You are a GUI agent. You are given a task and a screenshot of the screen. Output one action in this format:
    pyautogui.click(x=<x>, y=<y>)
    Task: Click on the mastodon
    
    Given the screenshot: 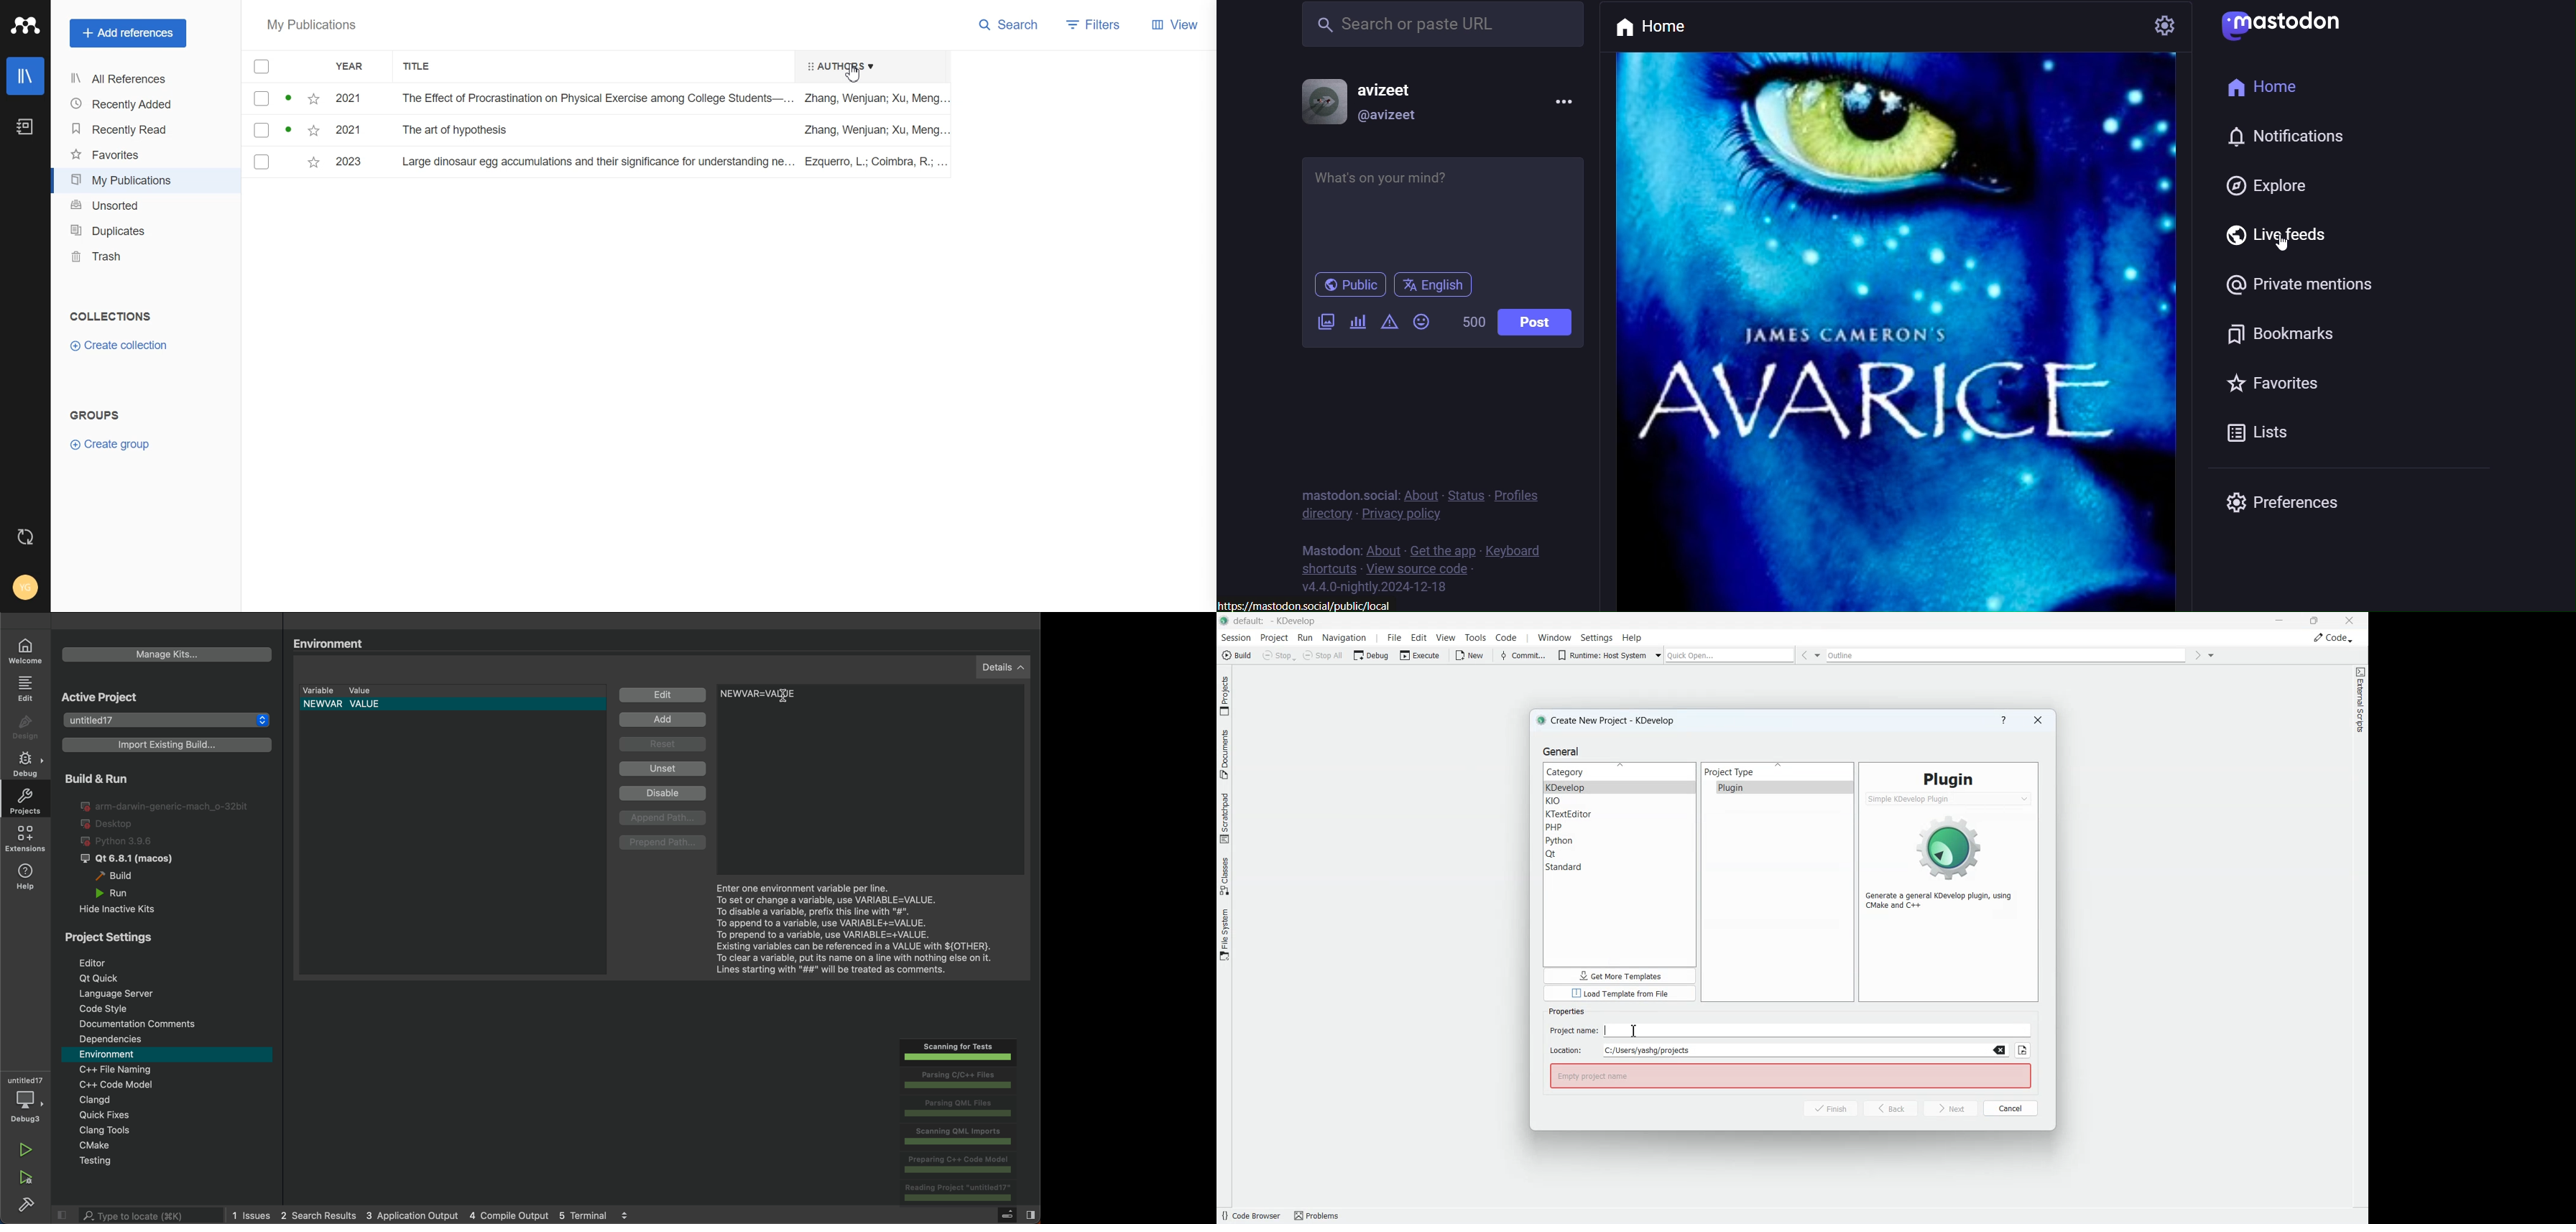 What is the action you would take?
    pyautogui.click(x=2281, y=26)
    